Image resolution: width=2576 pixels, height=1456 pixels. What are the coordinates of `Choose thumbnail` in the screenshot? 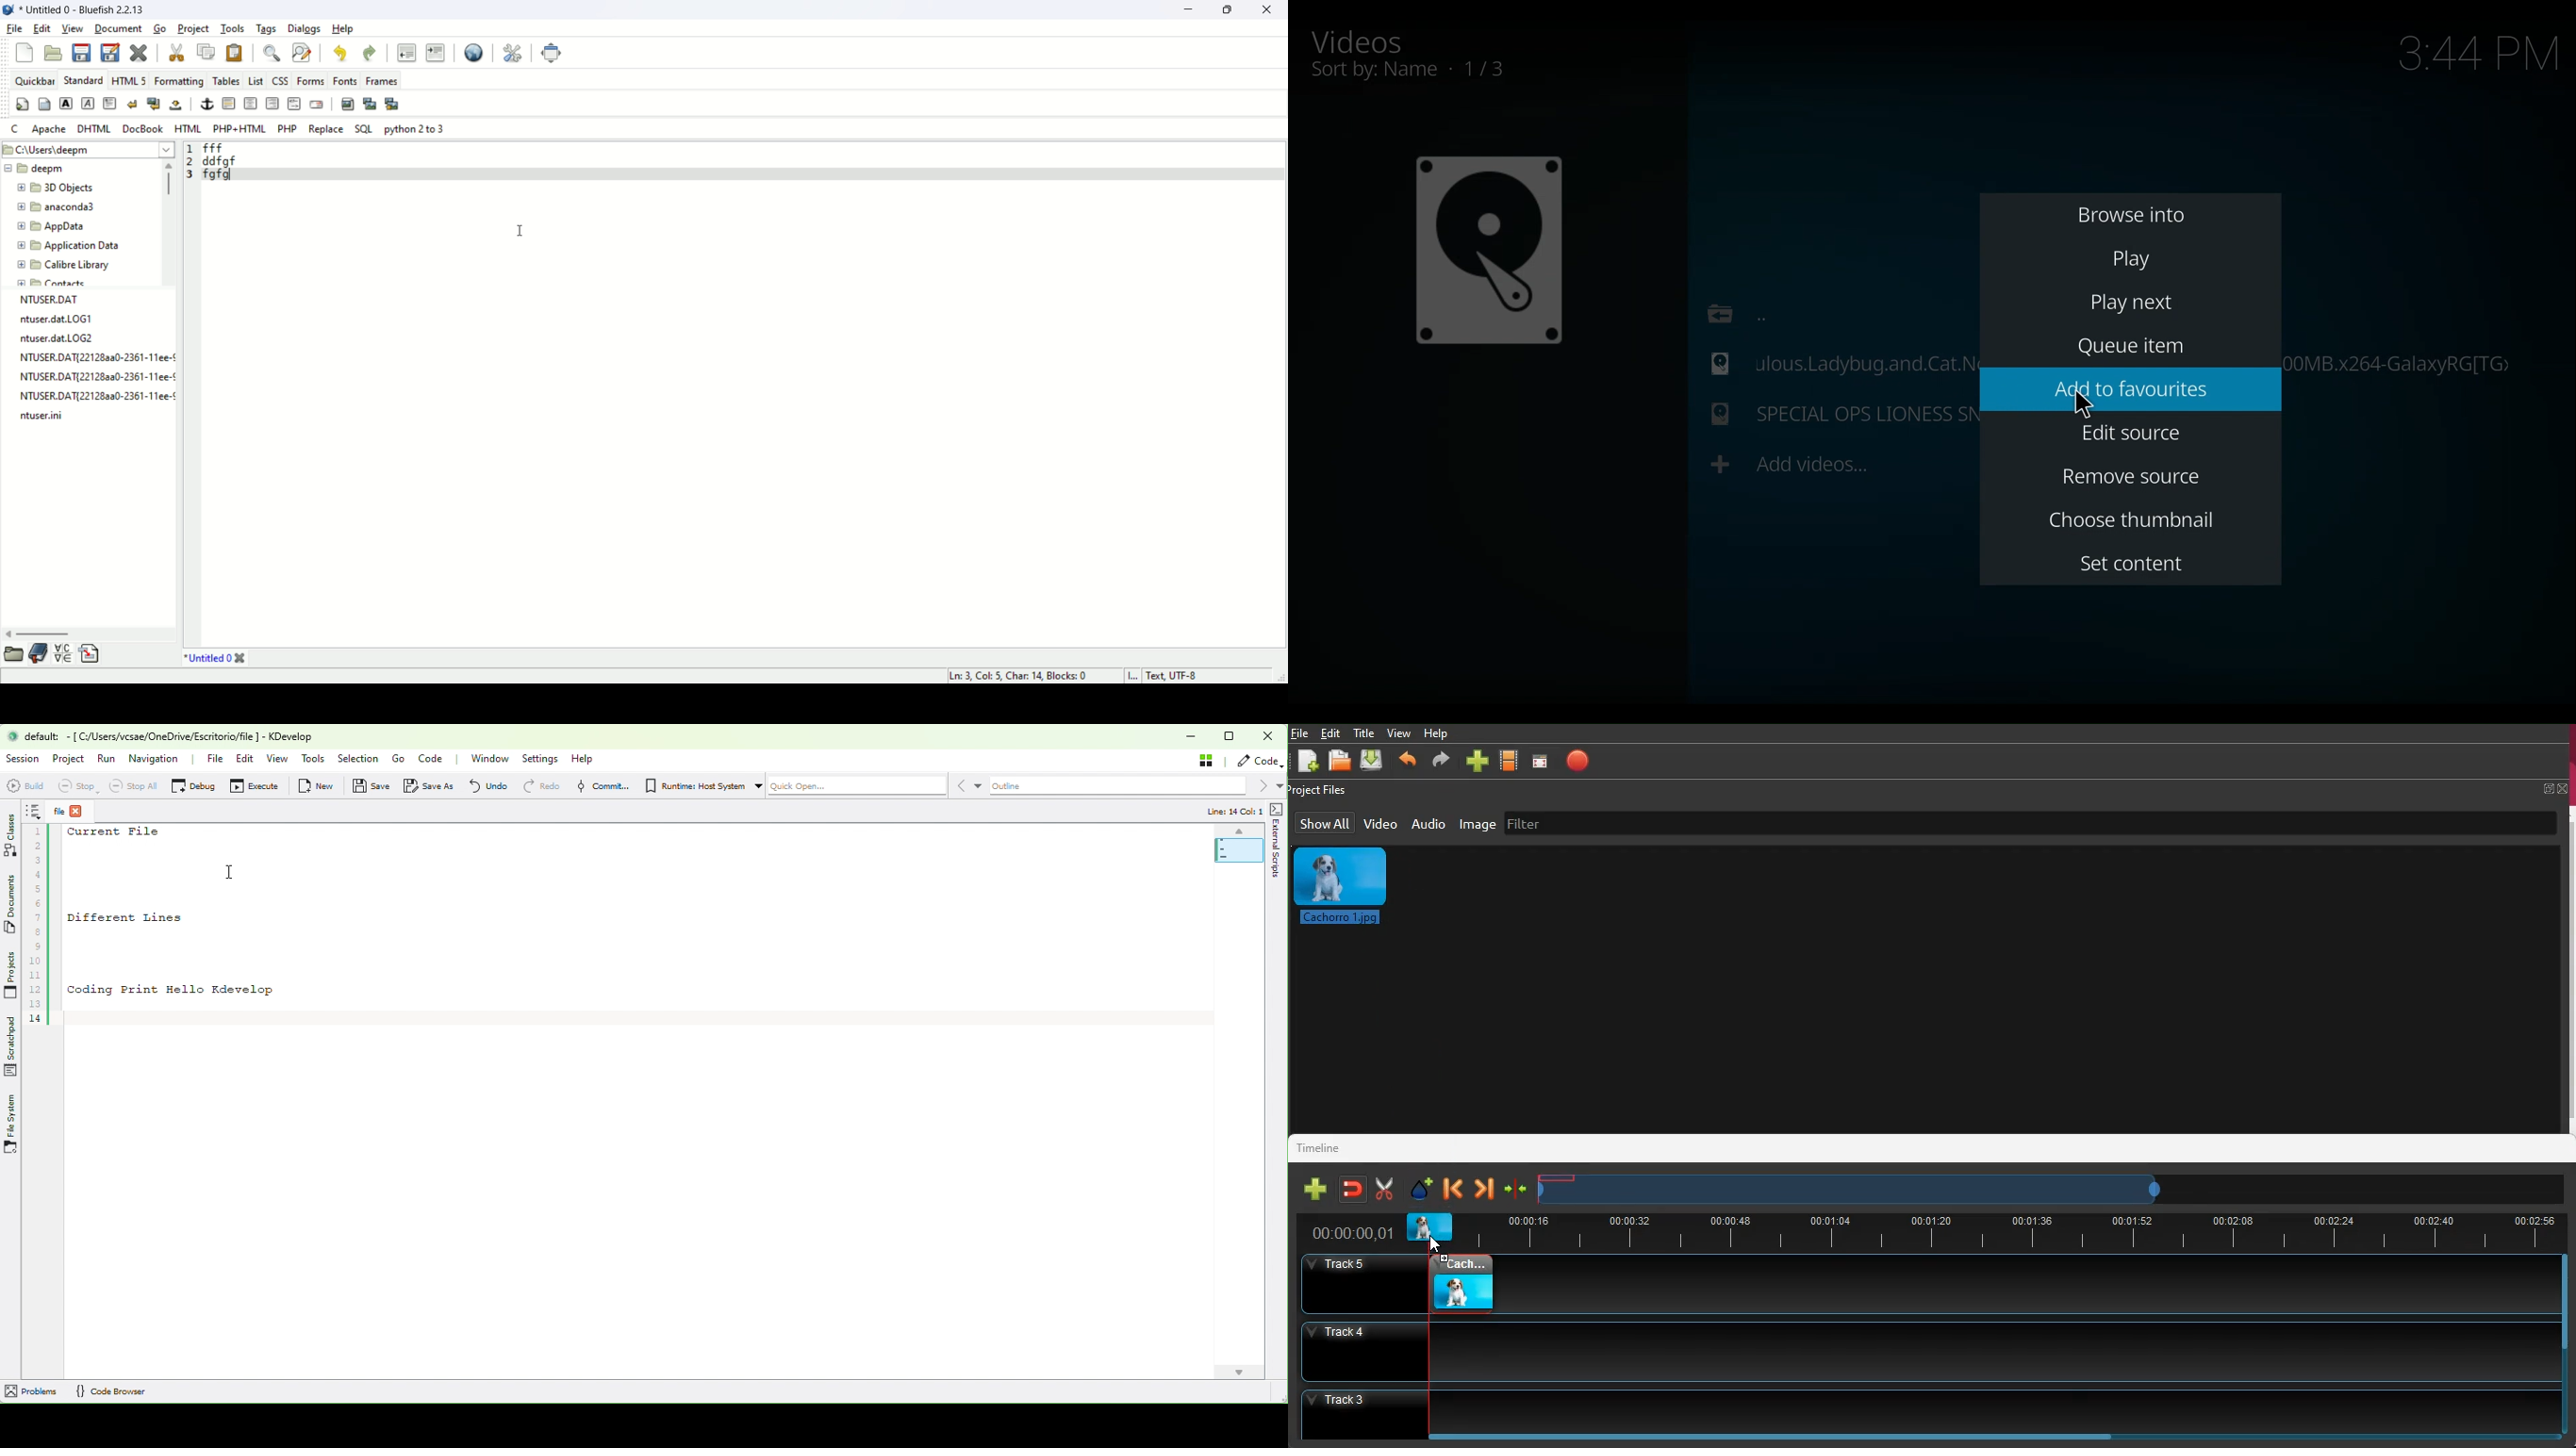 It's located at (2136, 519).